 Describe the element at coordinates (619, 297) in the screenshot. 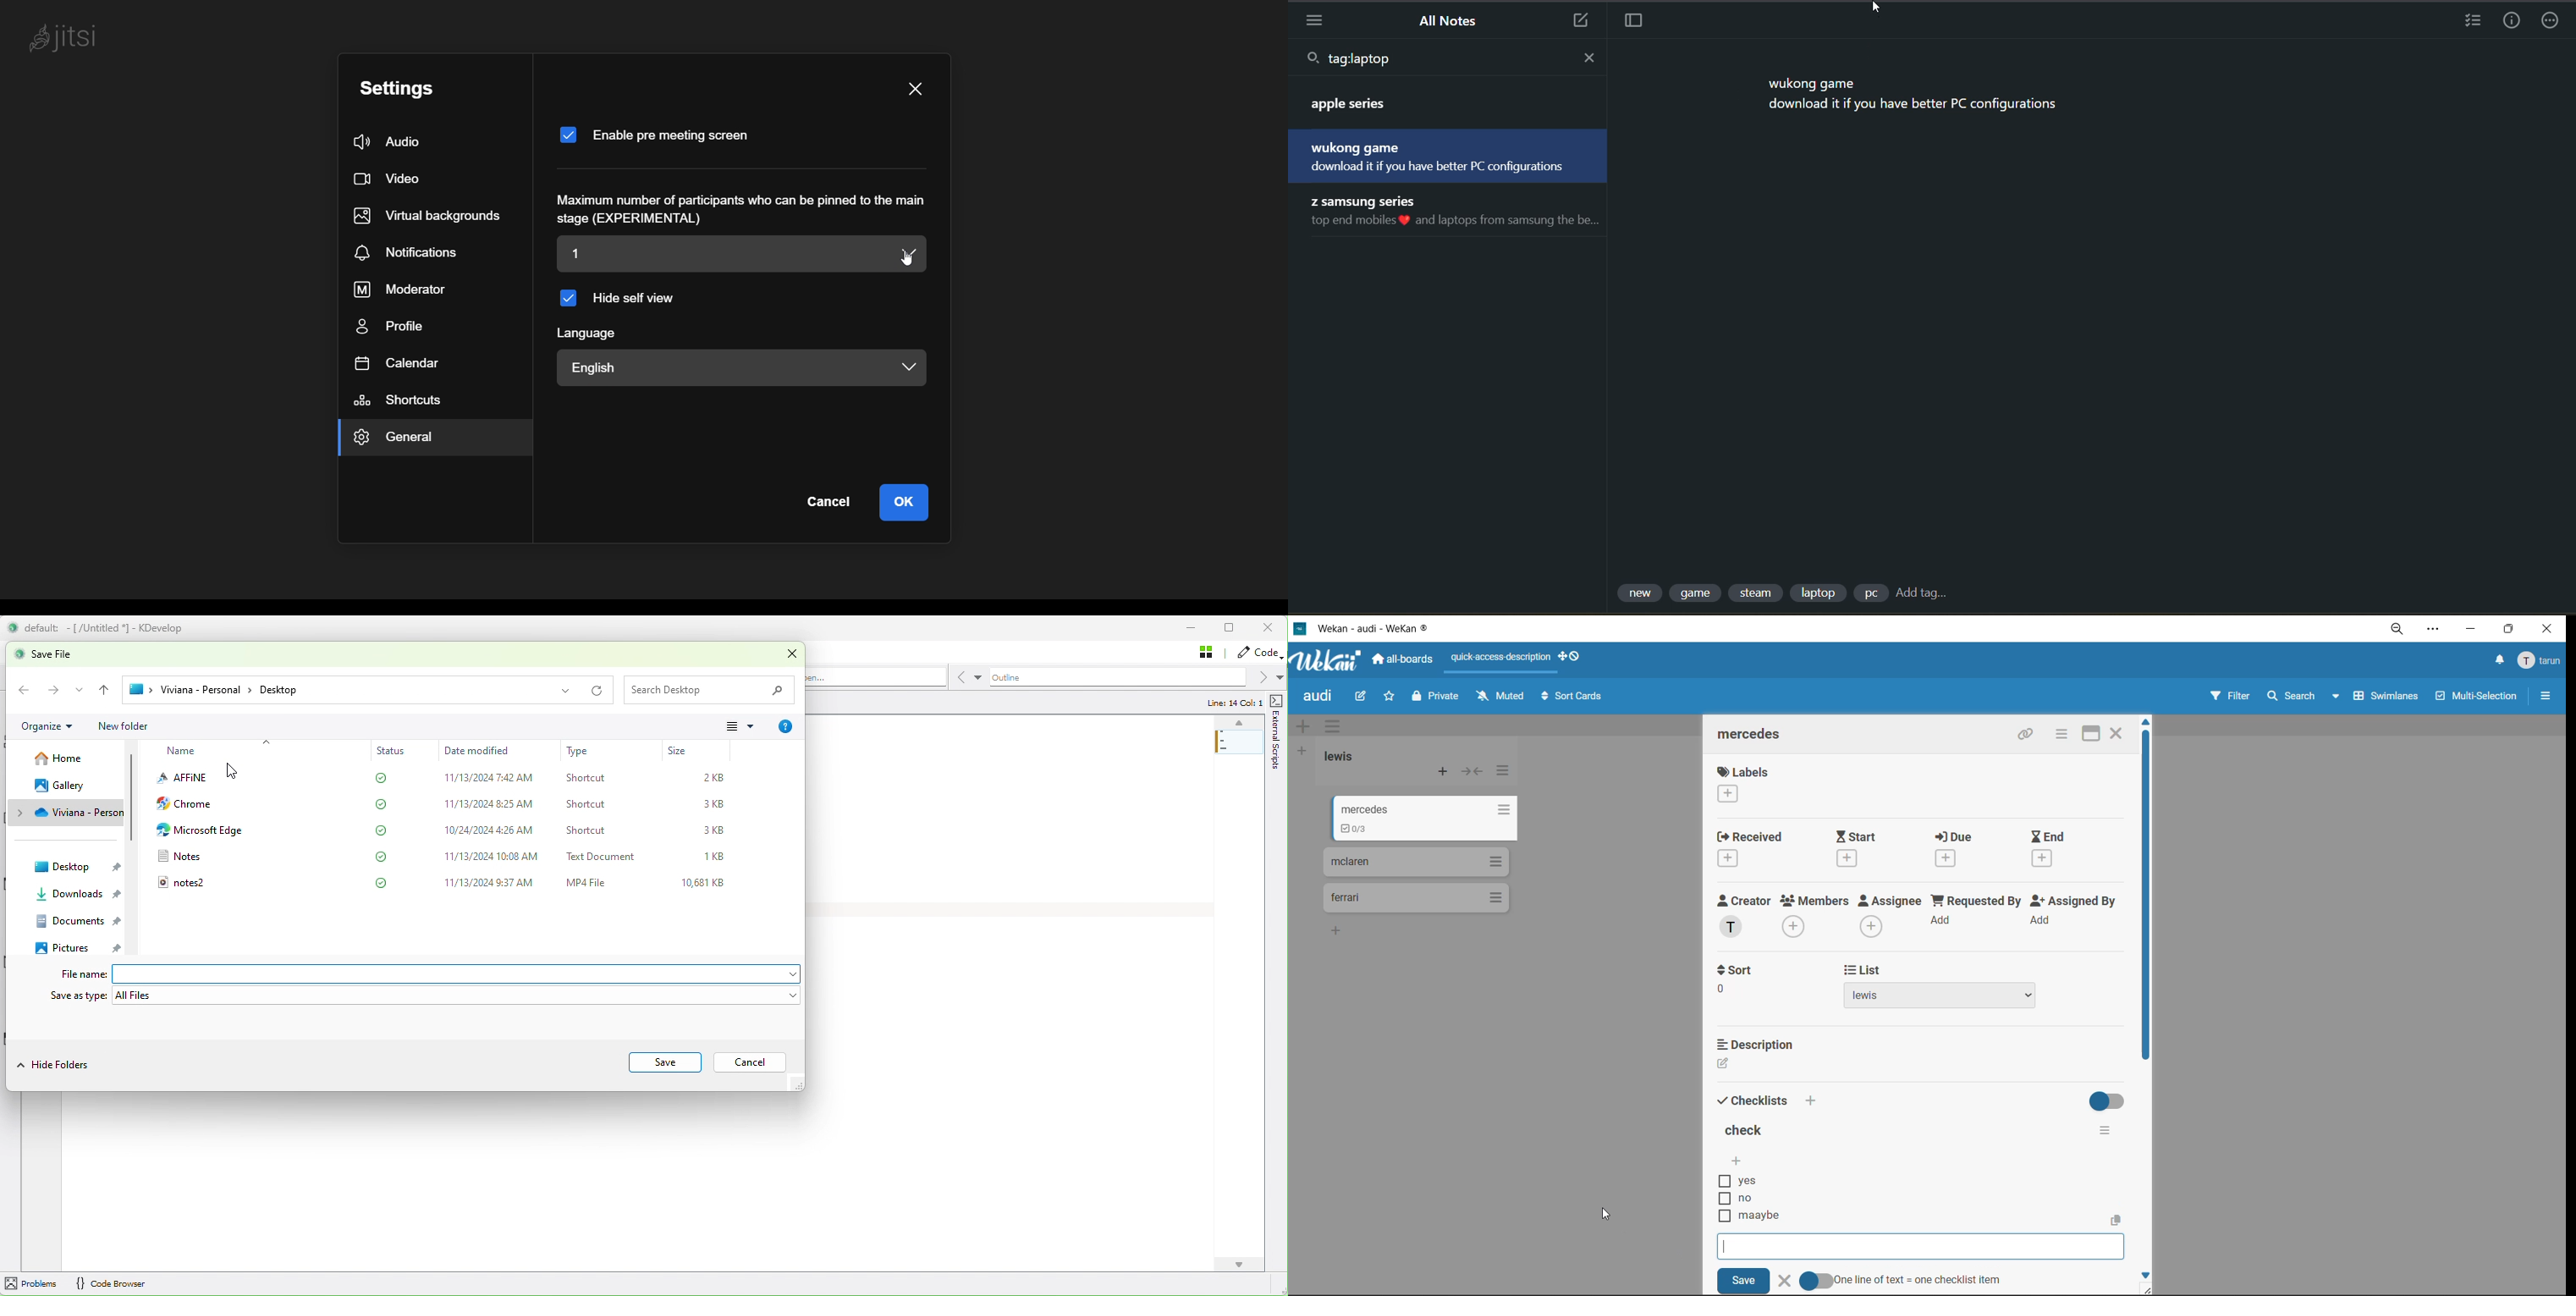

I see `hide self view` at that location.